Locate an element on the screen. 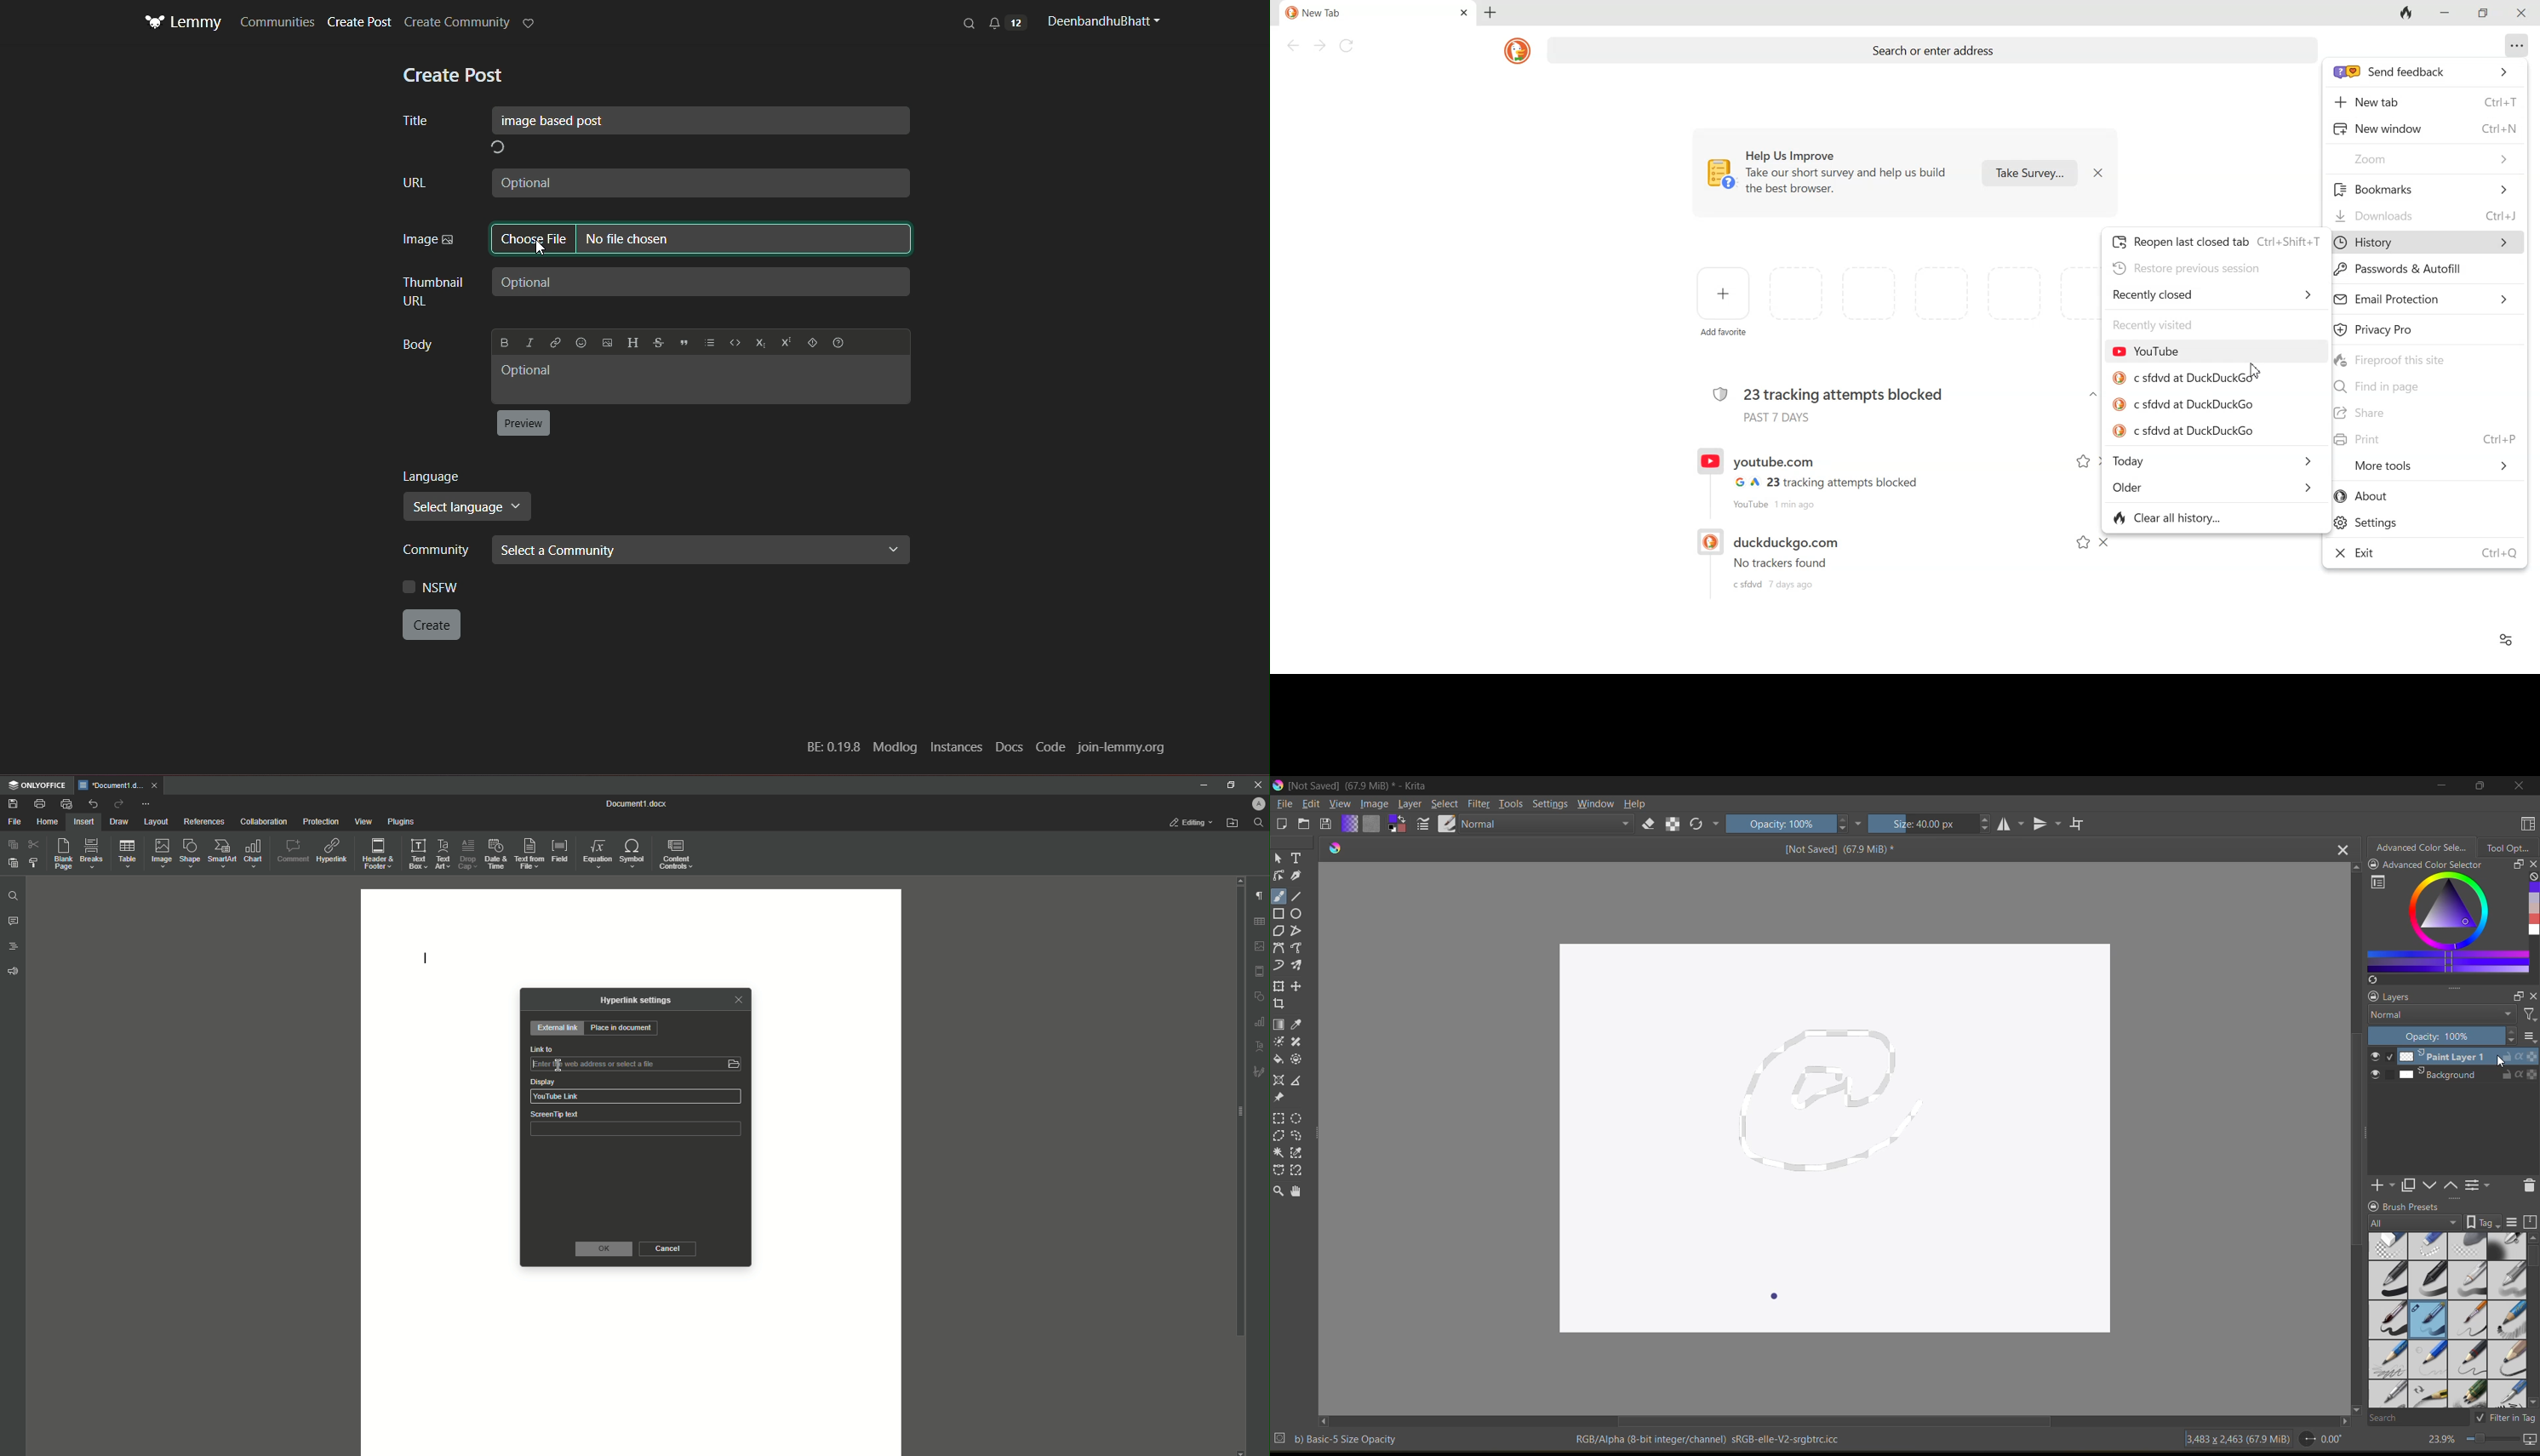 This screenshot has height=1456, width=2548. File is located at coordinates (15, 821).